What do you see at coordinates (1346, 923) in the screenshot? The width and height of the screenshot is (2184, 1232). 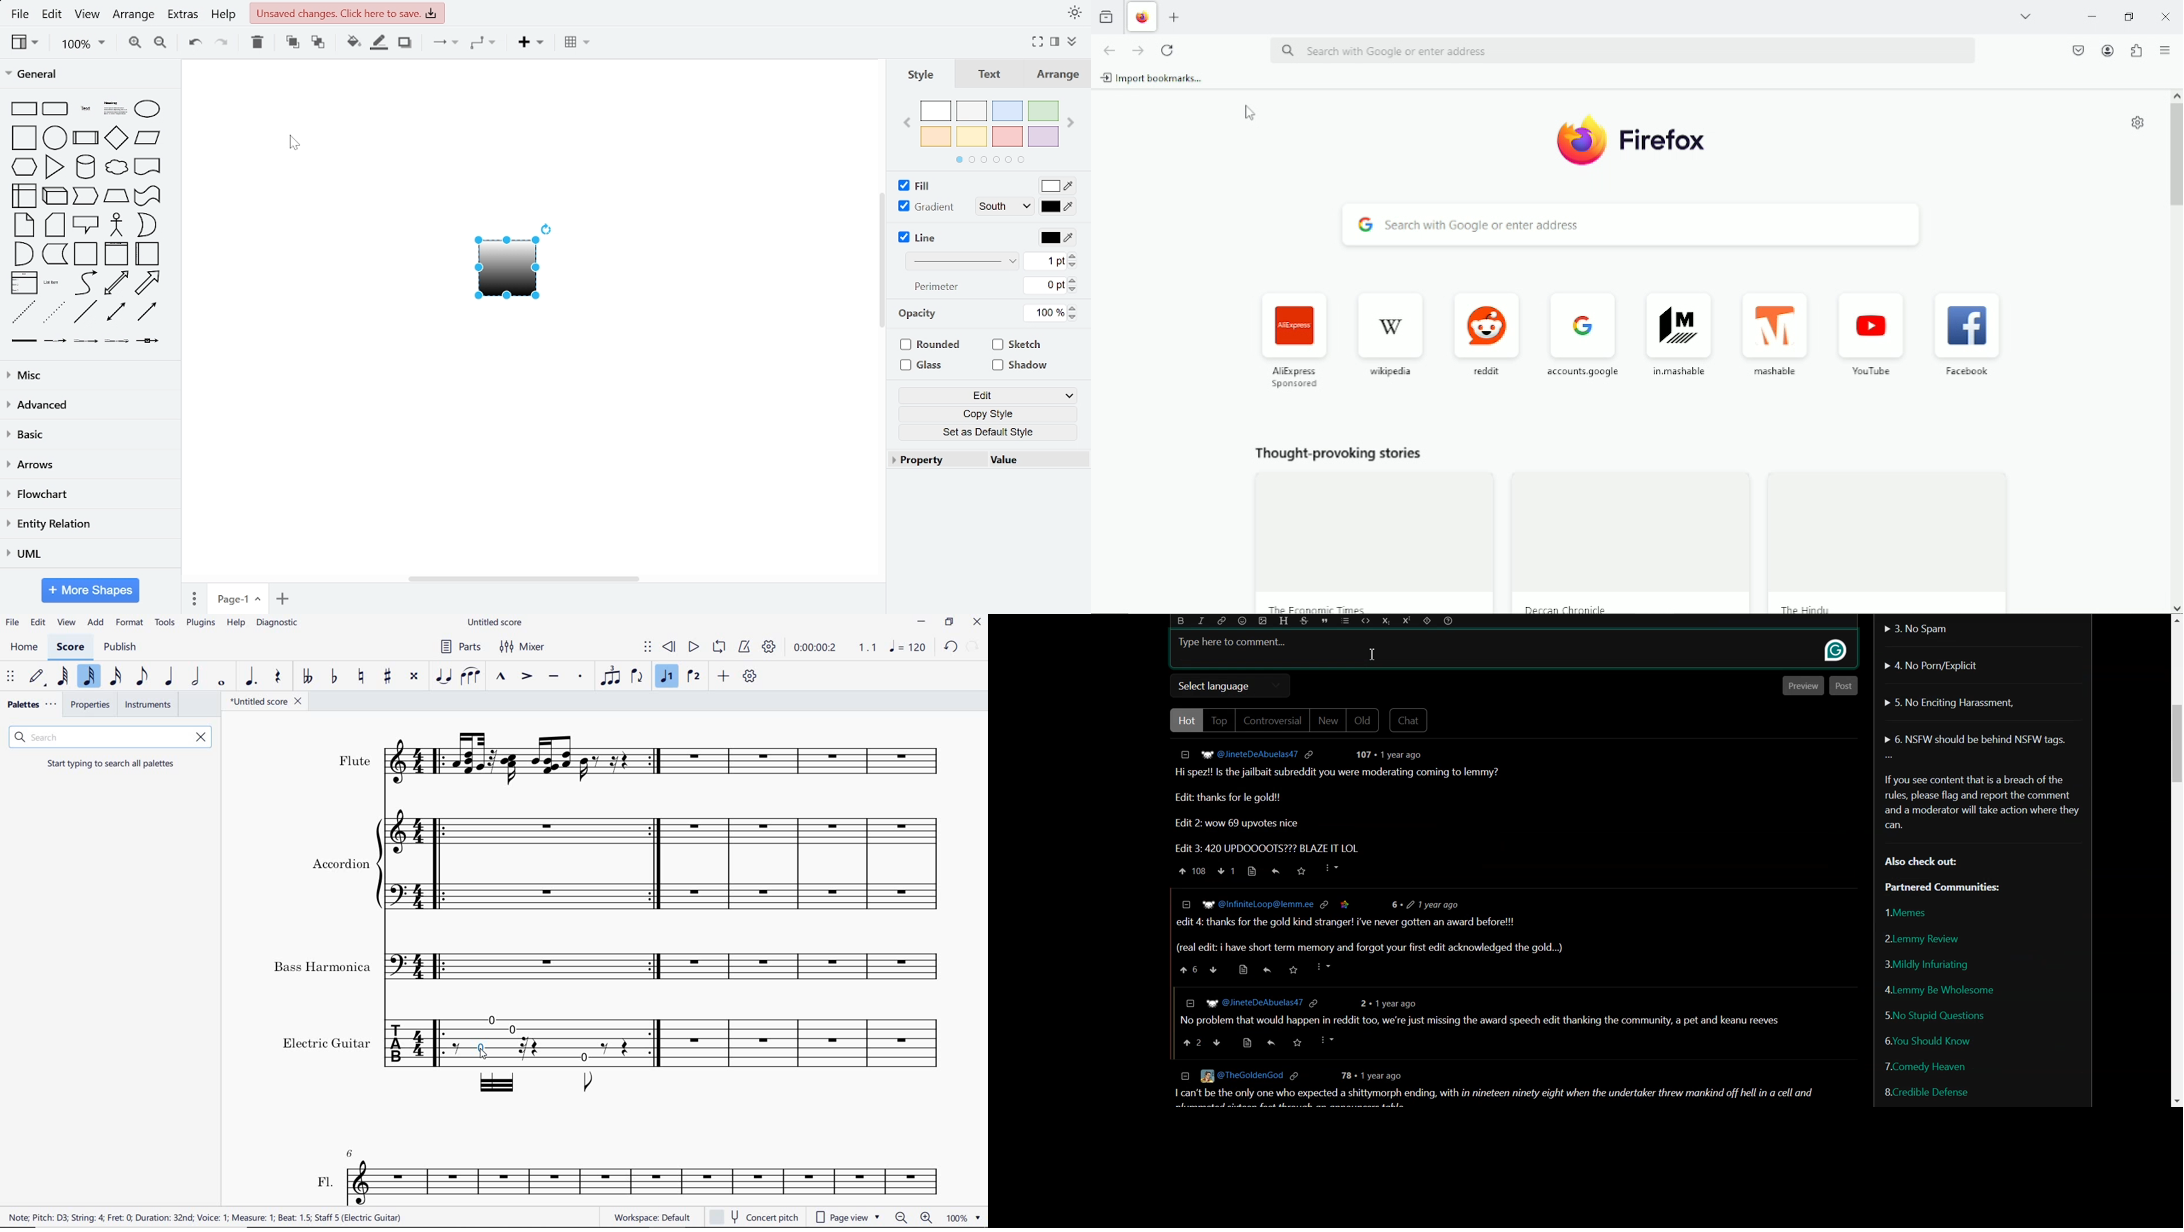 I see `| edit 4: thanks for the gold kind stranger! i've never gotten an award before!!!` at bounding box center [1346, 923].